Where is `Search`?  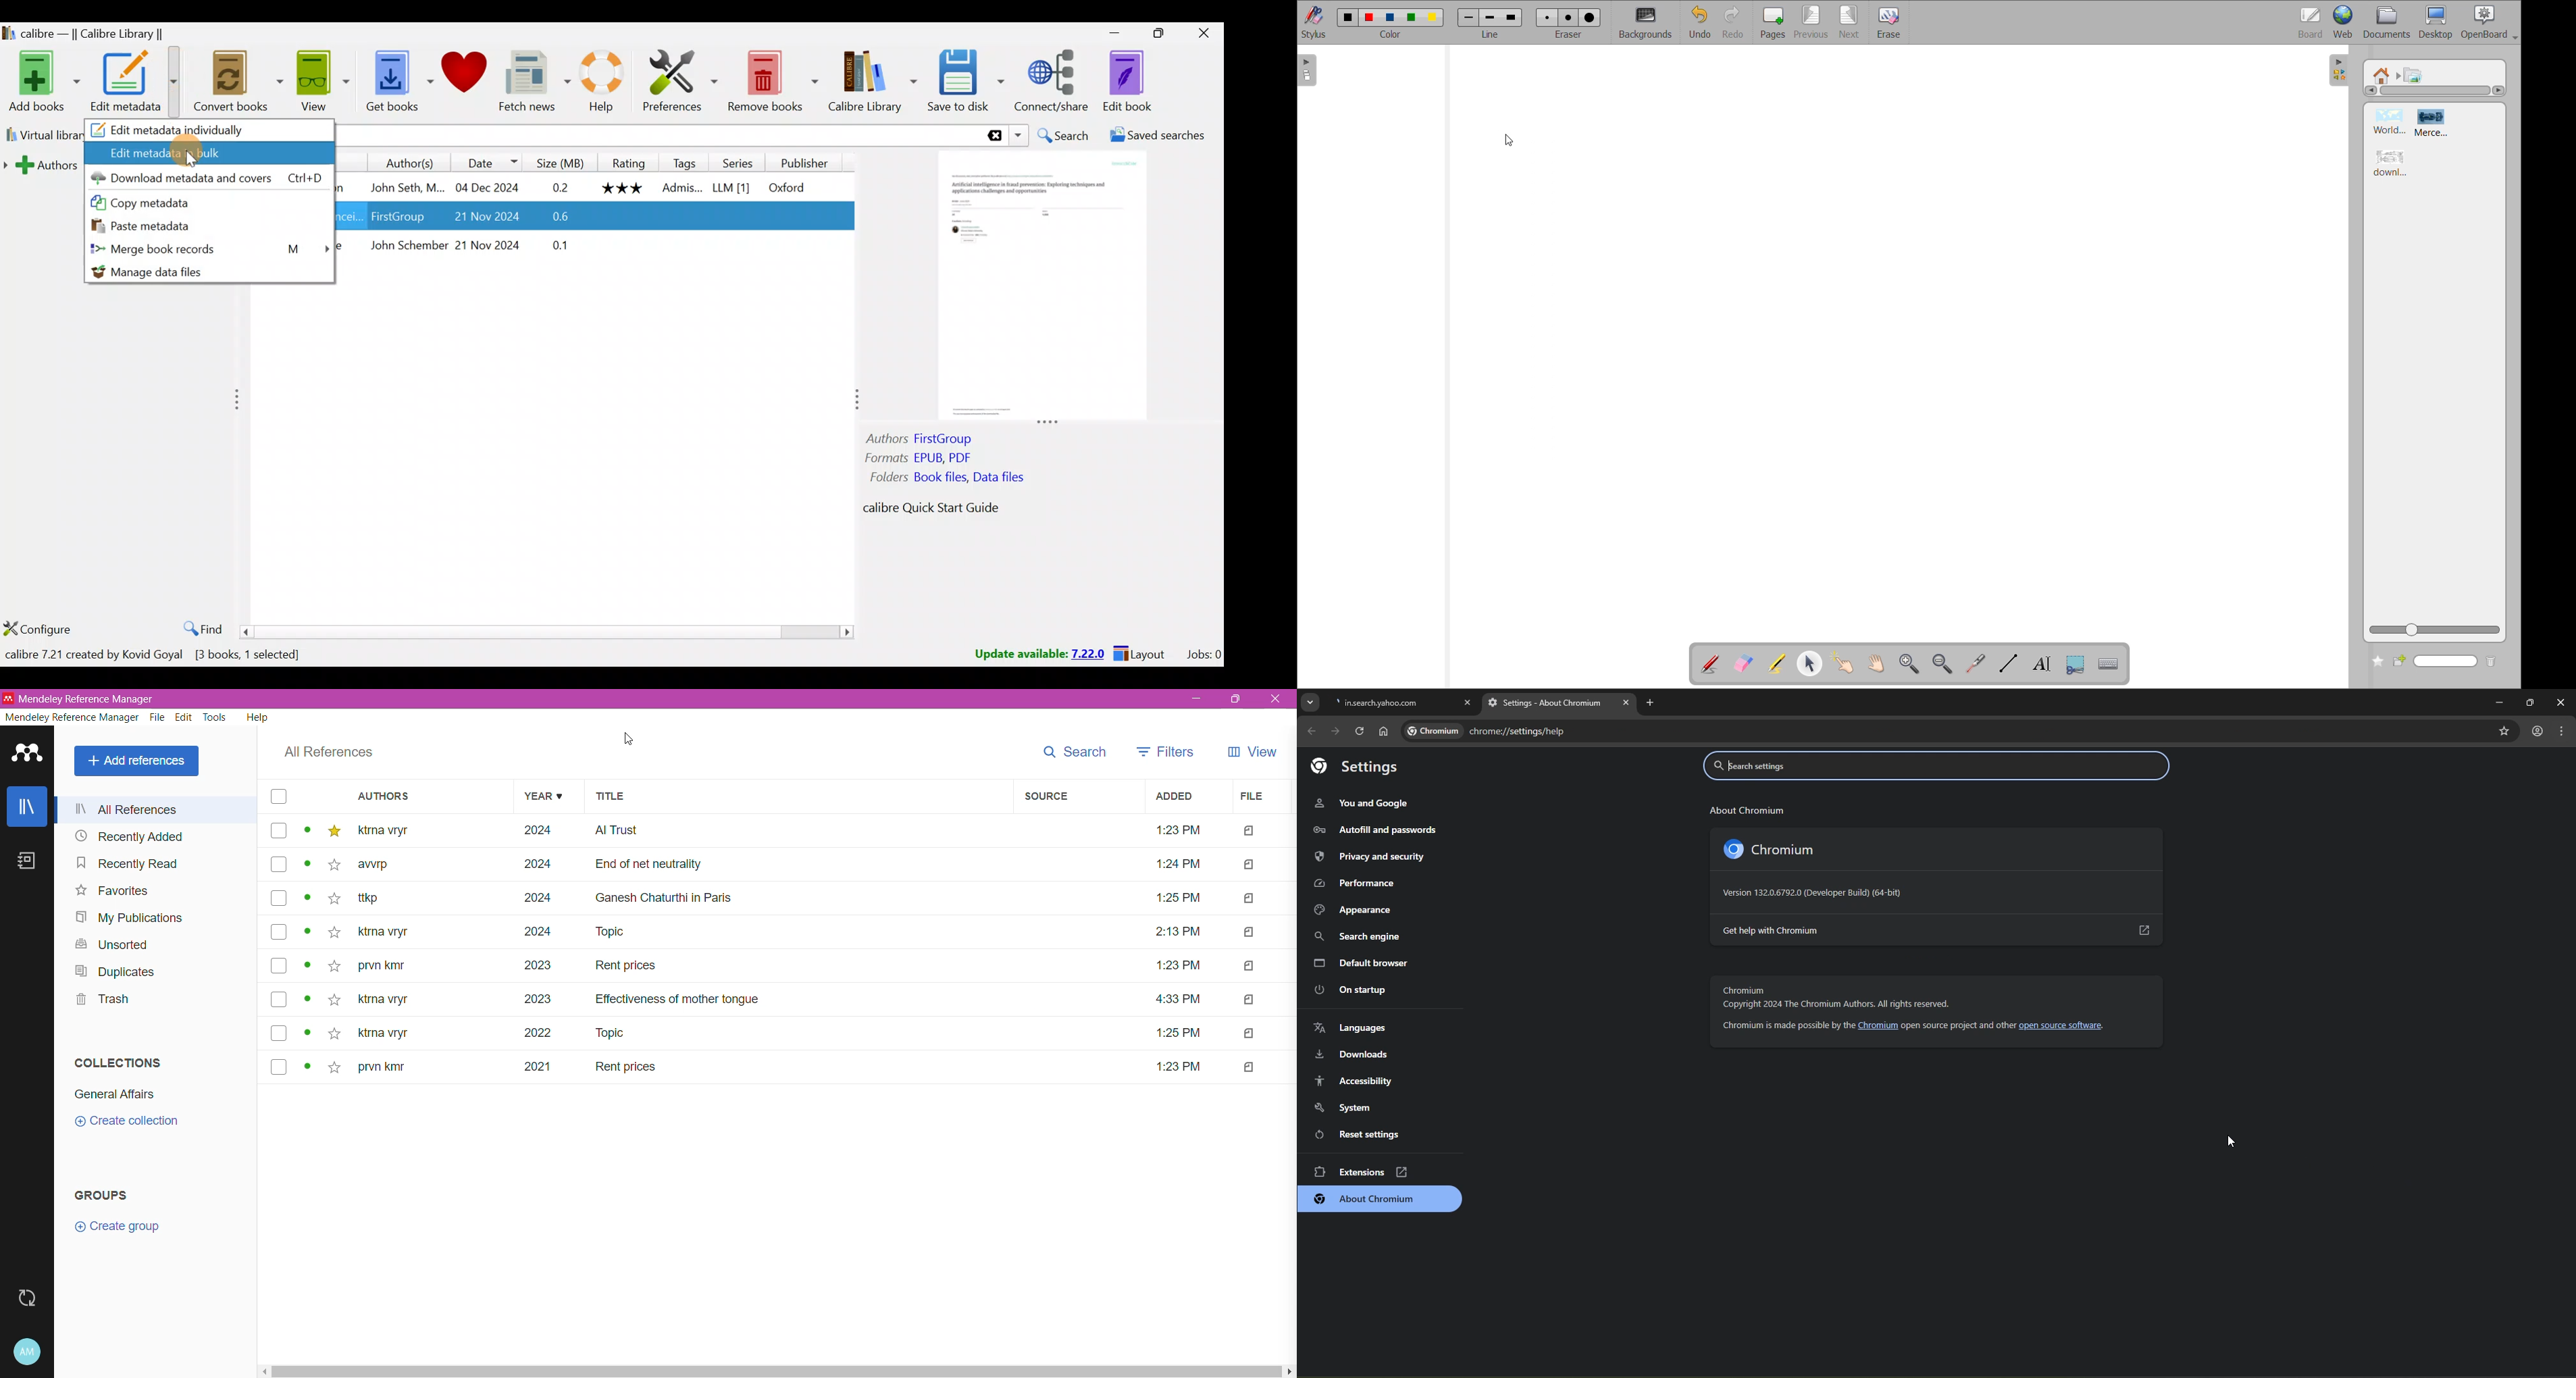
Search is located at coordinates (1074, 752).